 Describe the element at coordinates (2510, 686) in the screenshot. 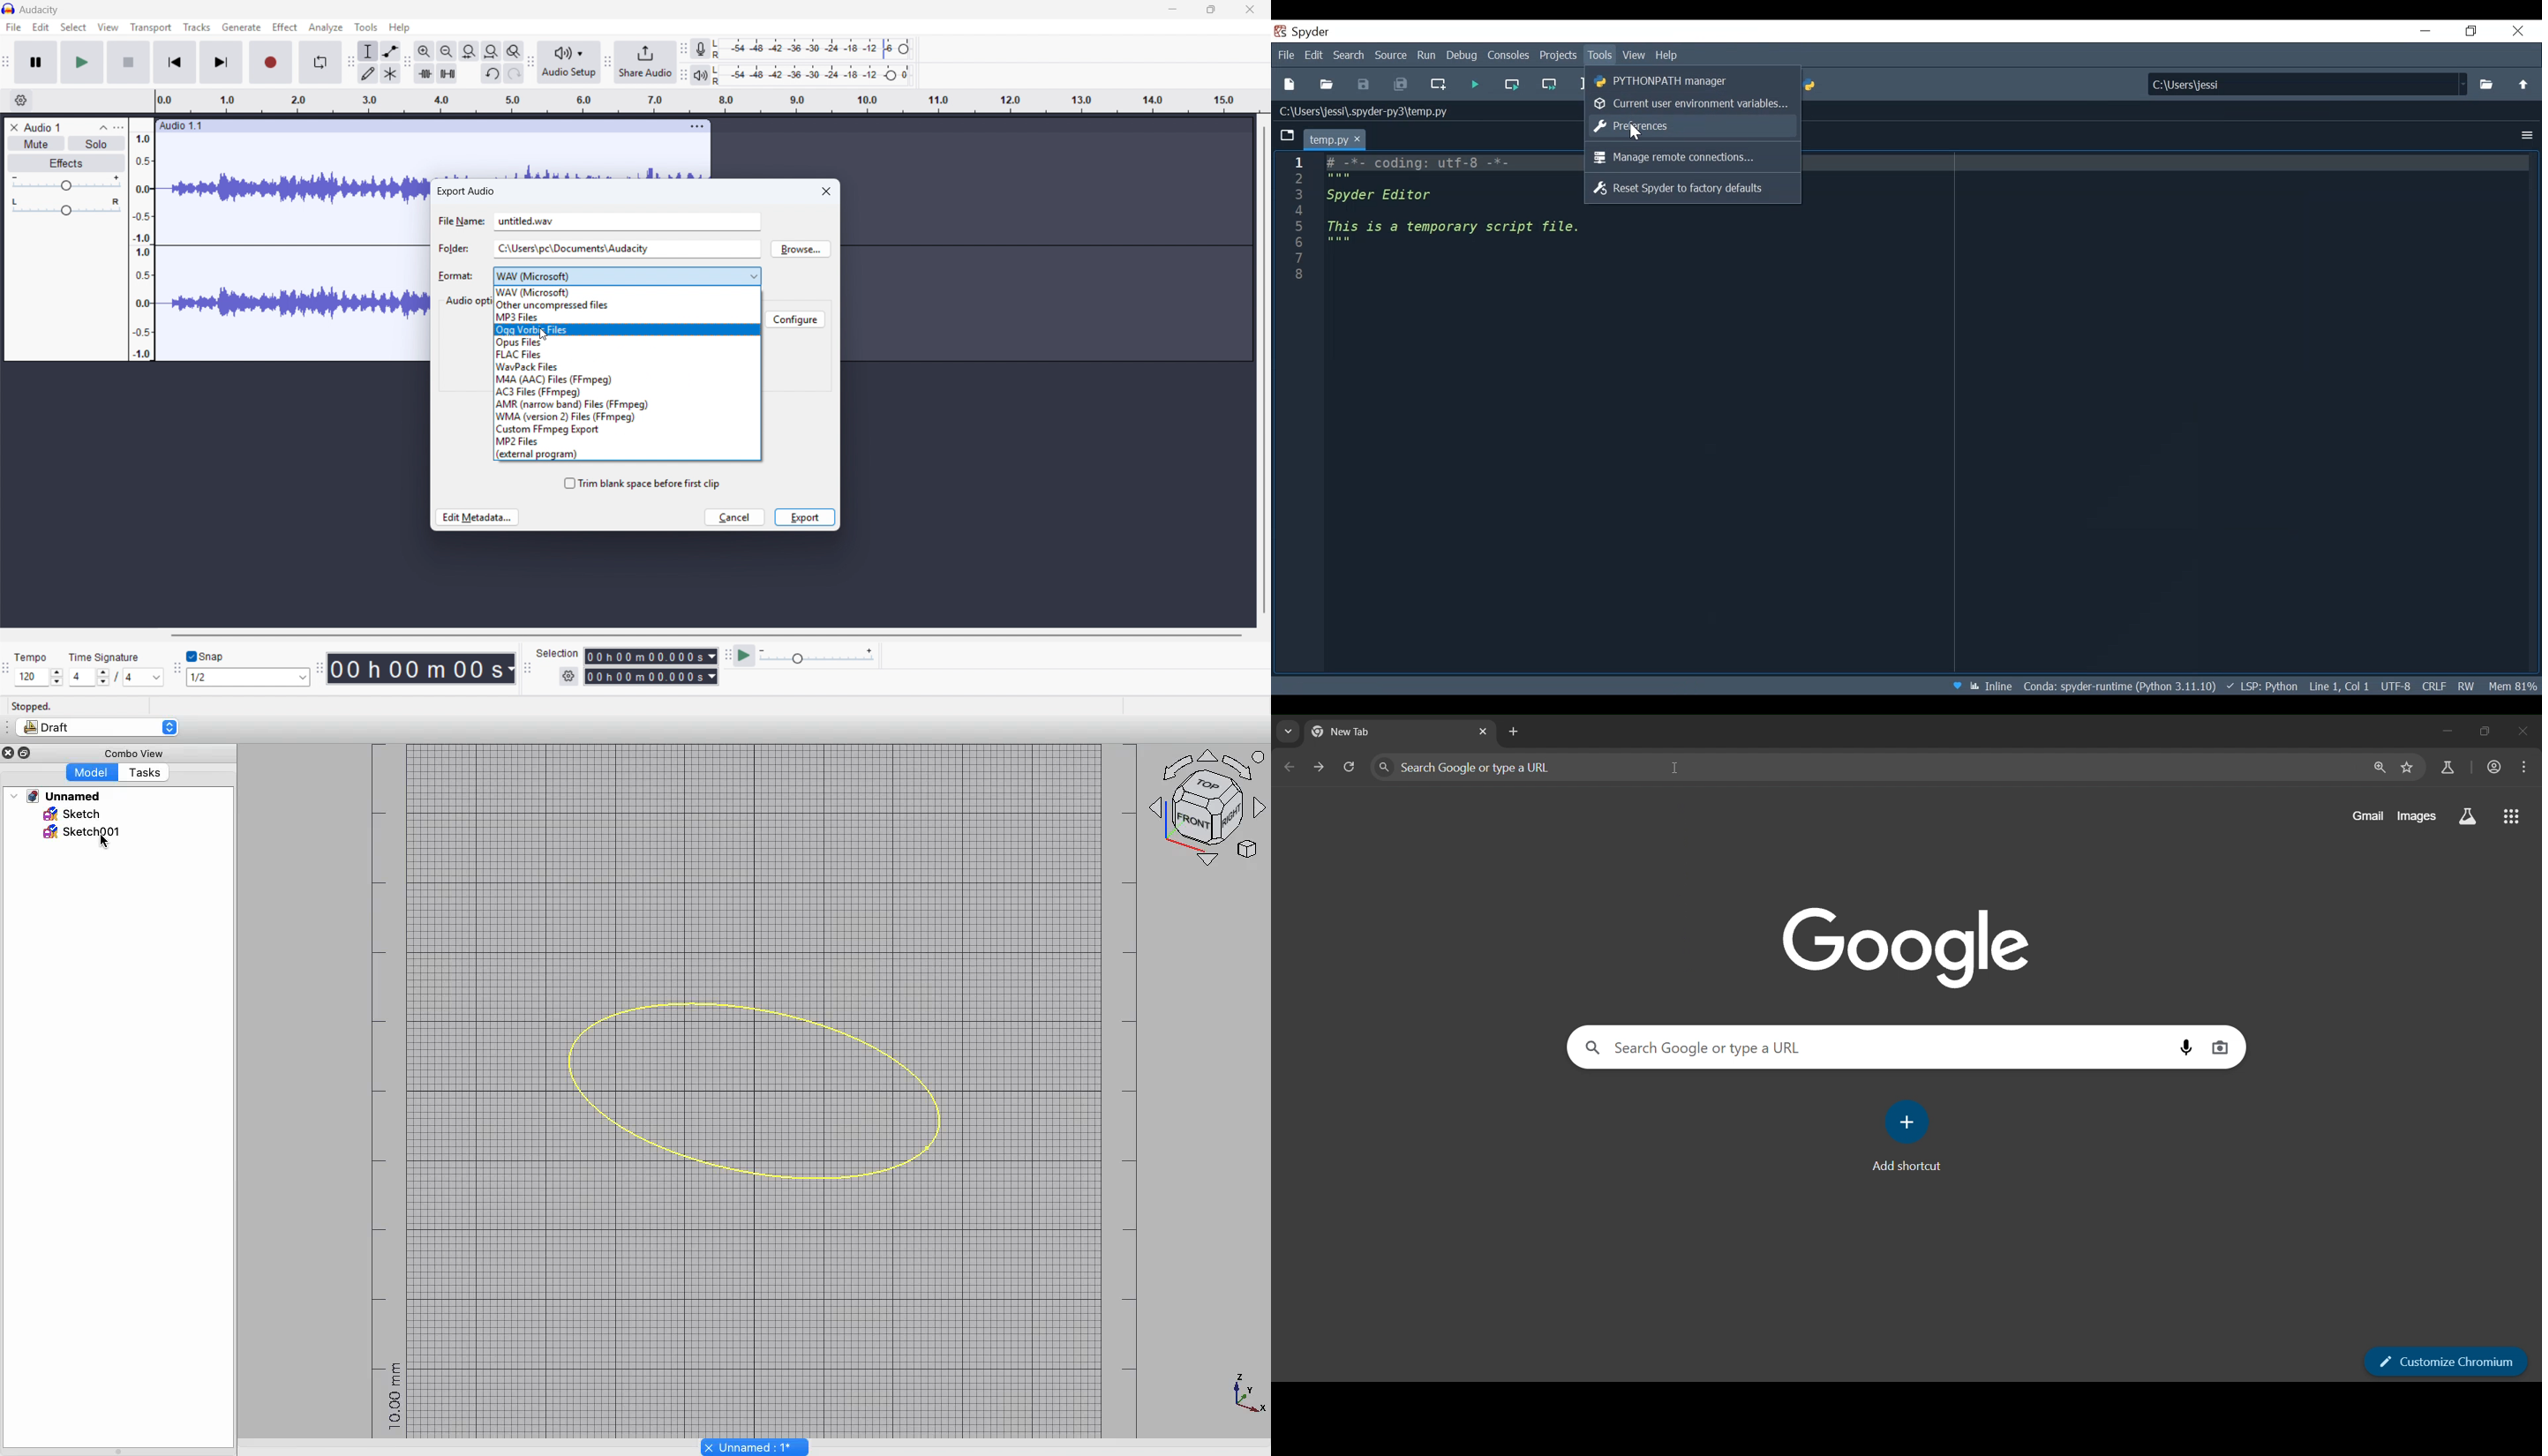

I see `Memory Usage` at that location.